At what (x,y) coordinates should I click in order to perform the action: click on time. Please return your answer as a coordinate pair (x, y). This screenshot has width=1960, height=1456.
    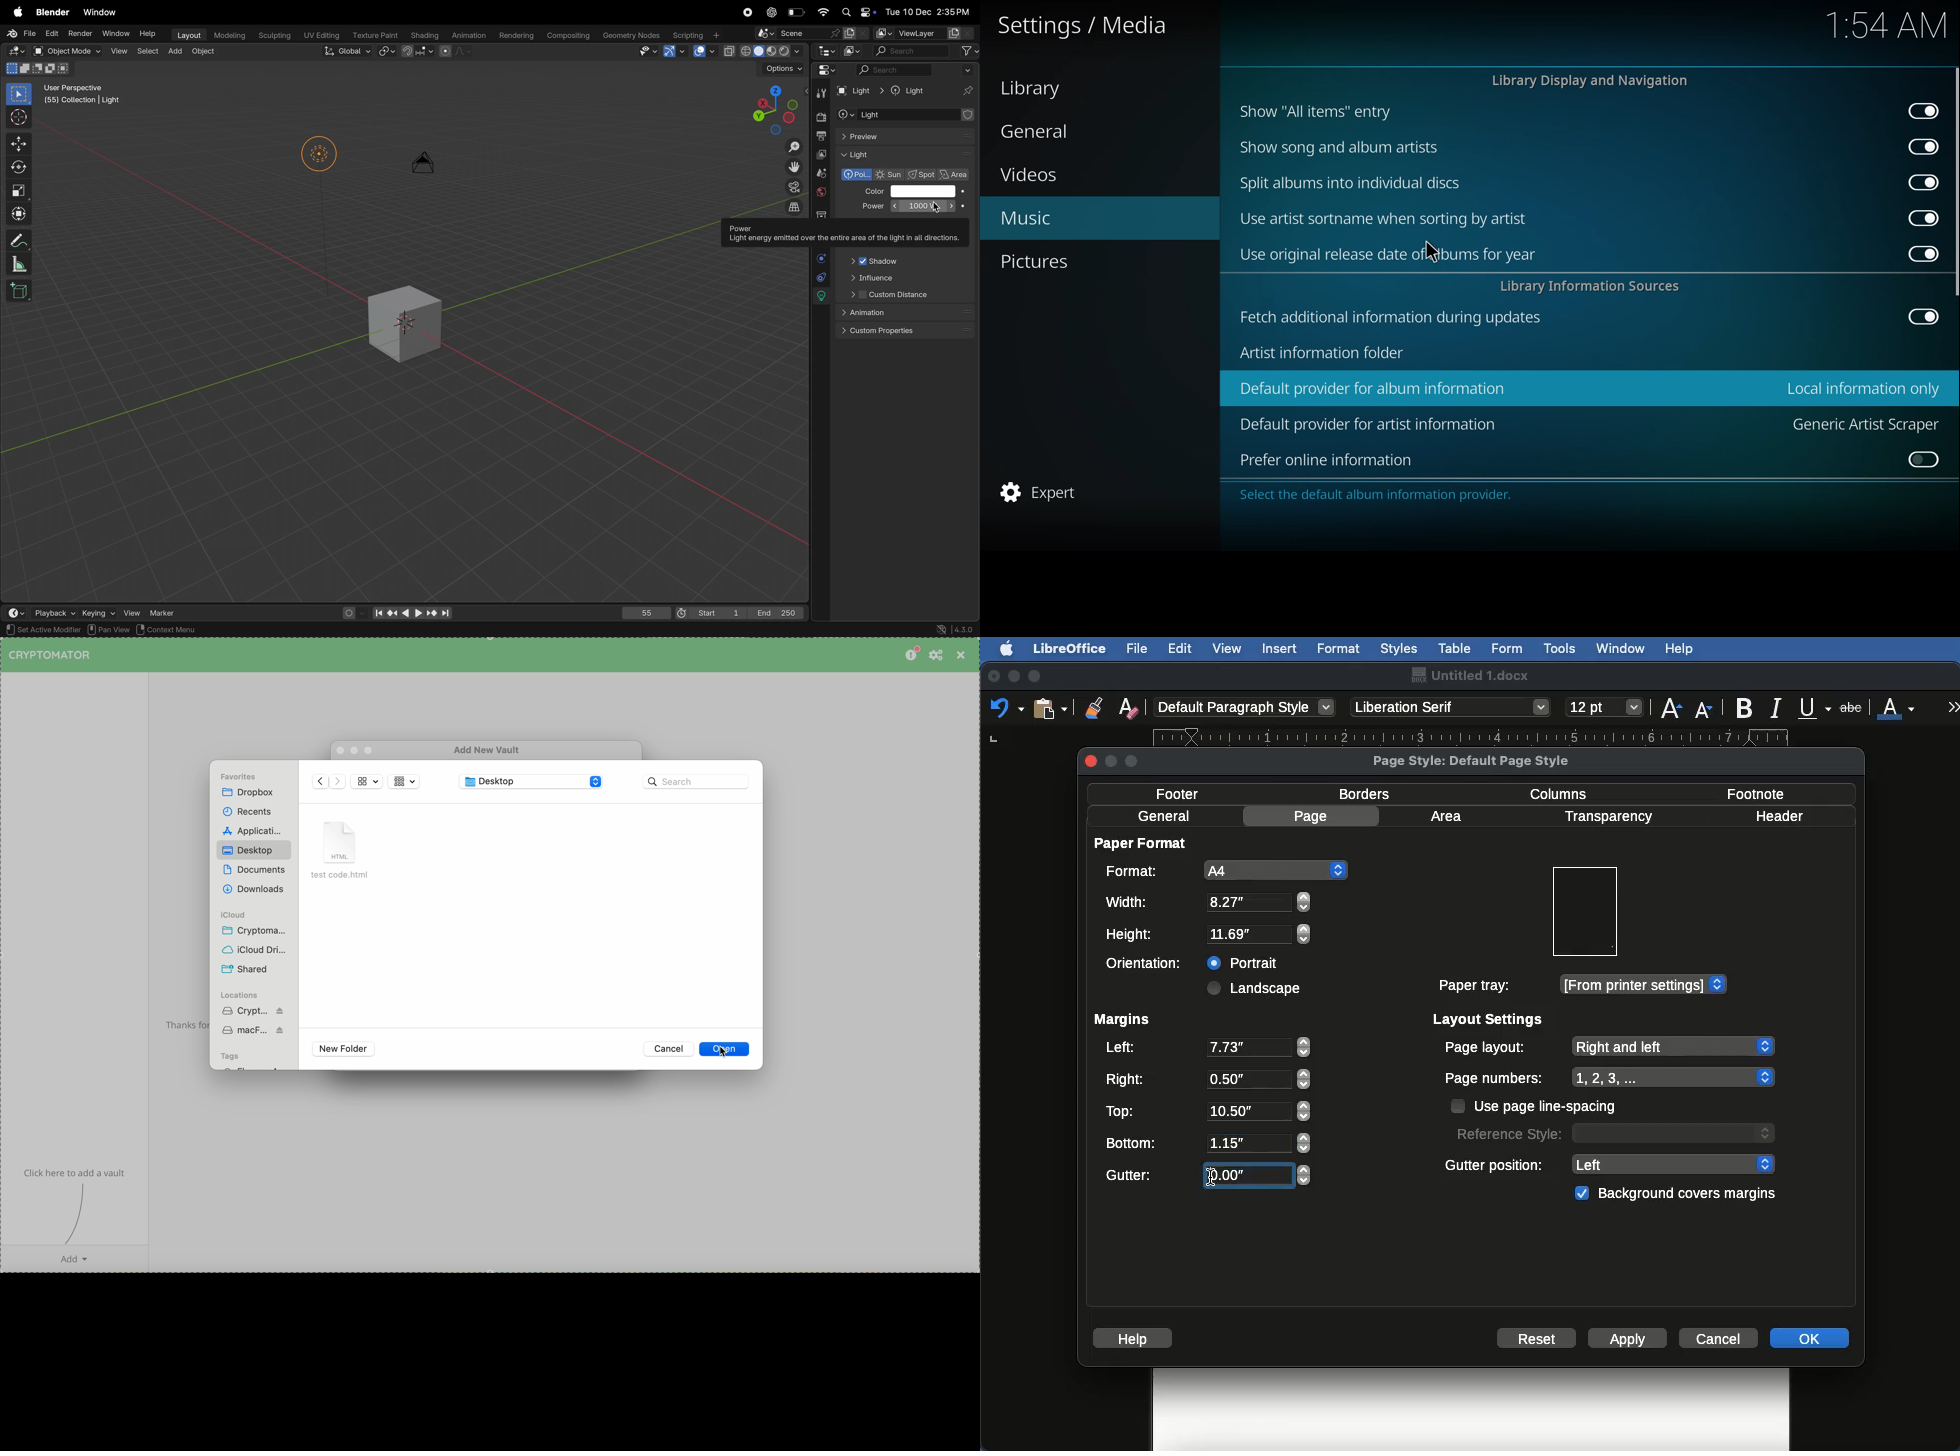
    Looking at the image, I should click on (1888, 24).